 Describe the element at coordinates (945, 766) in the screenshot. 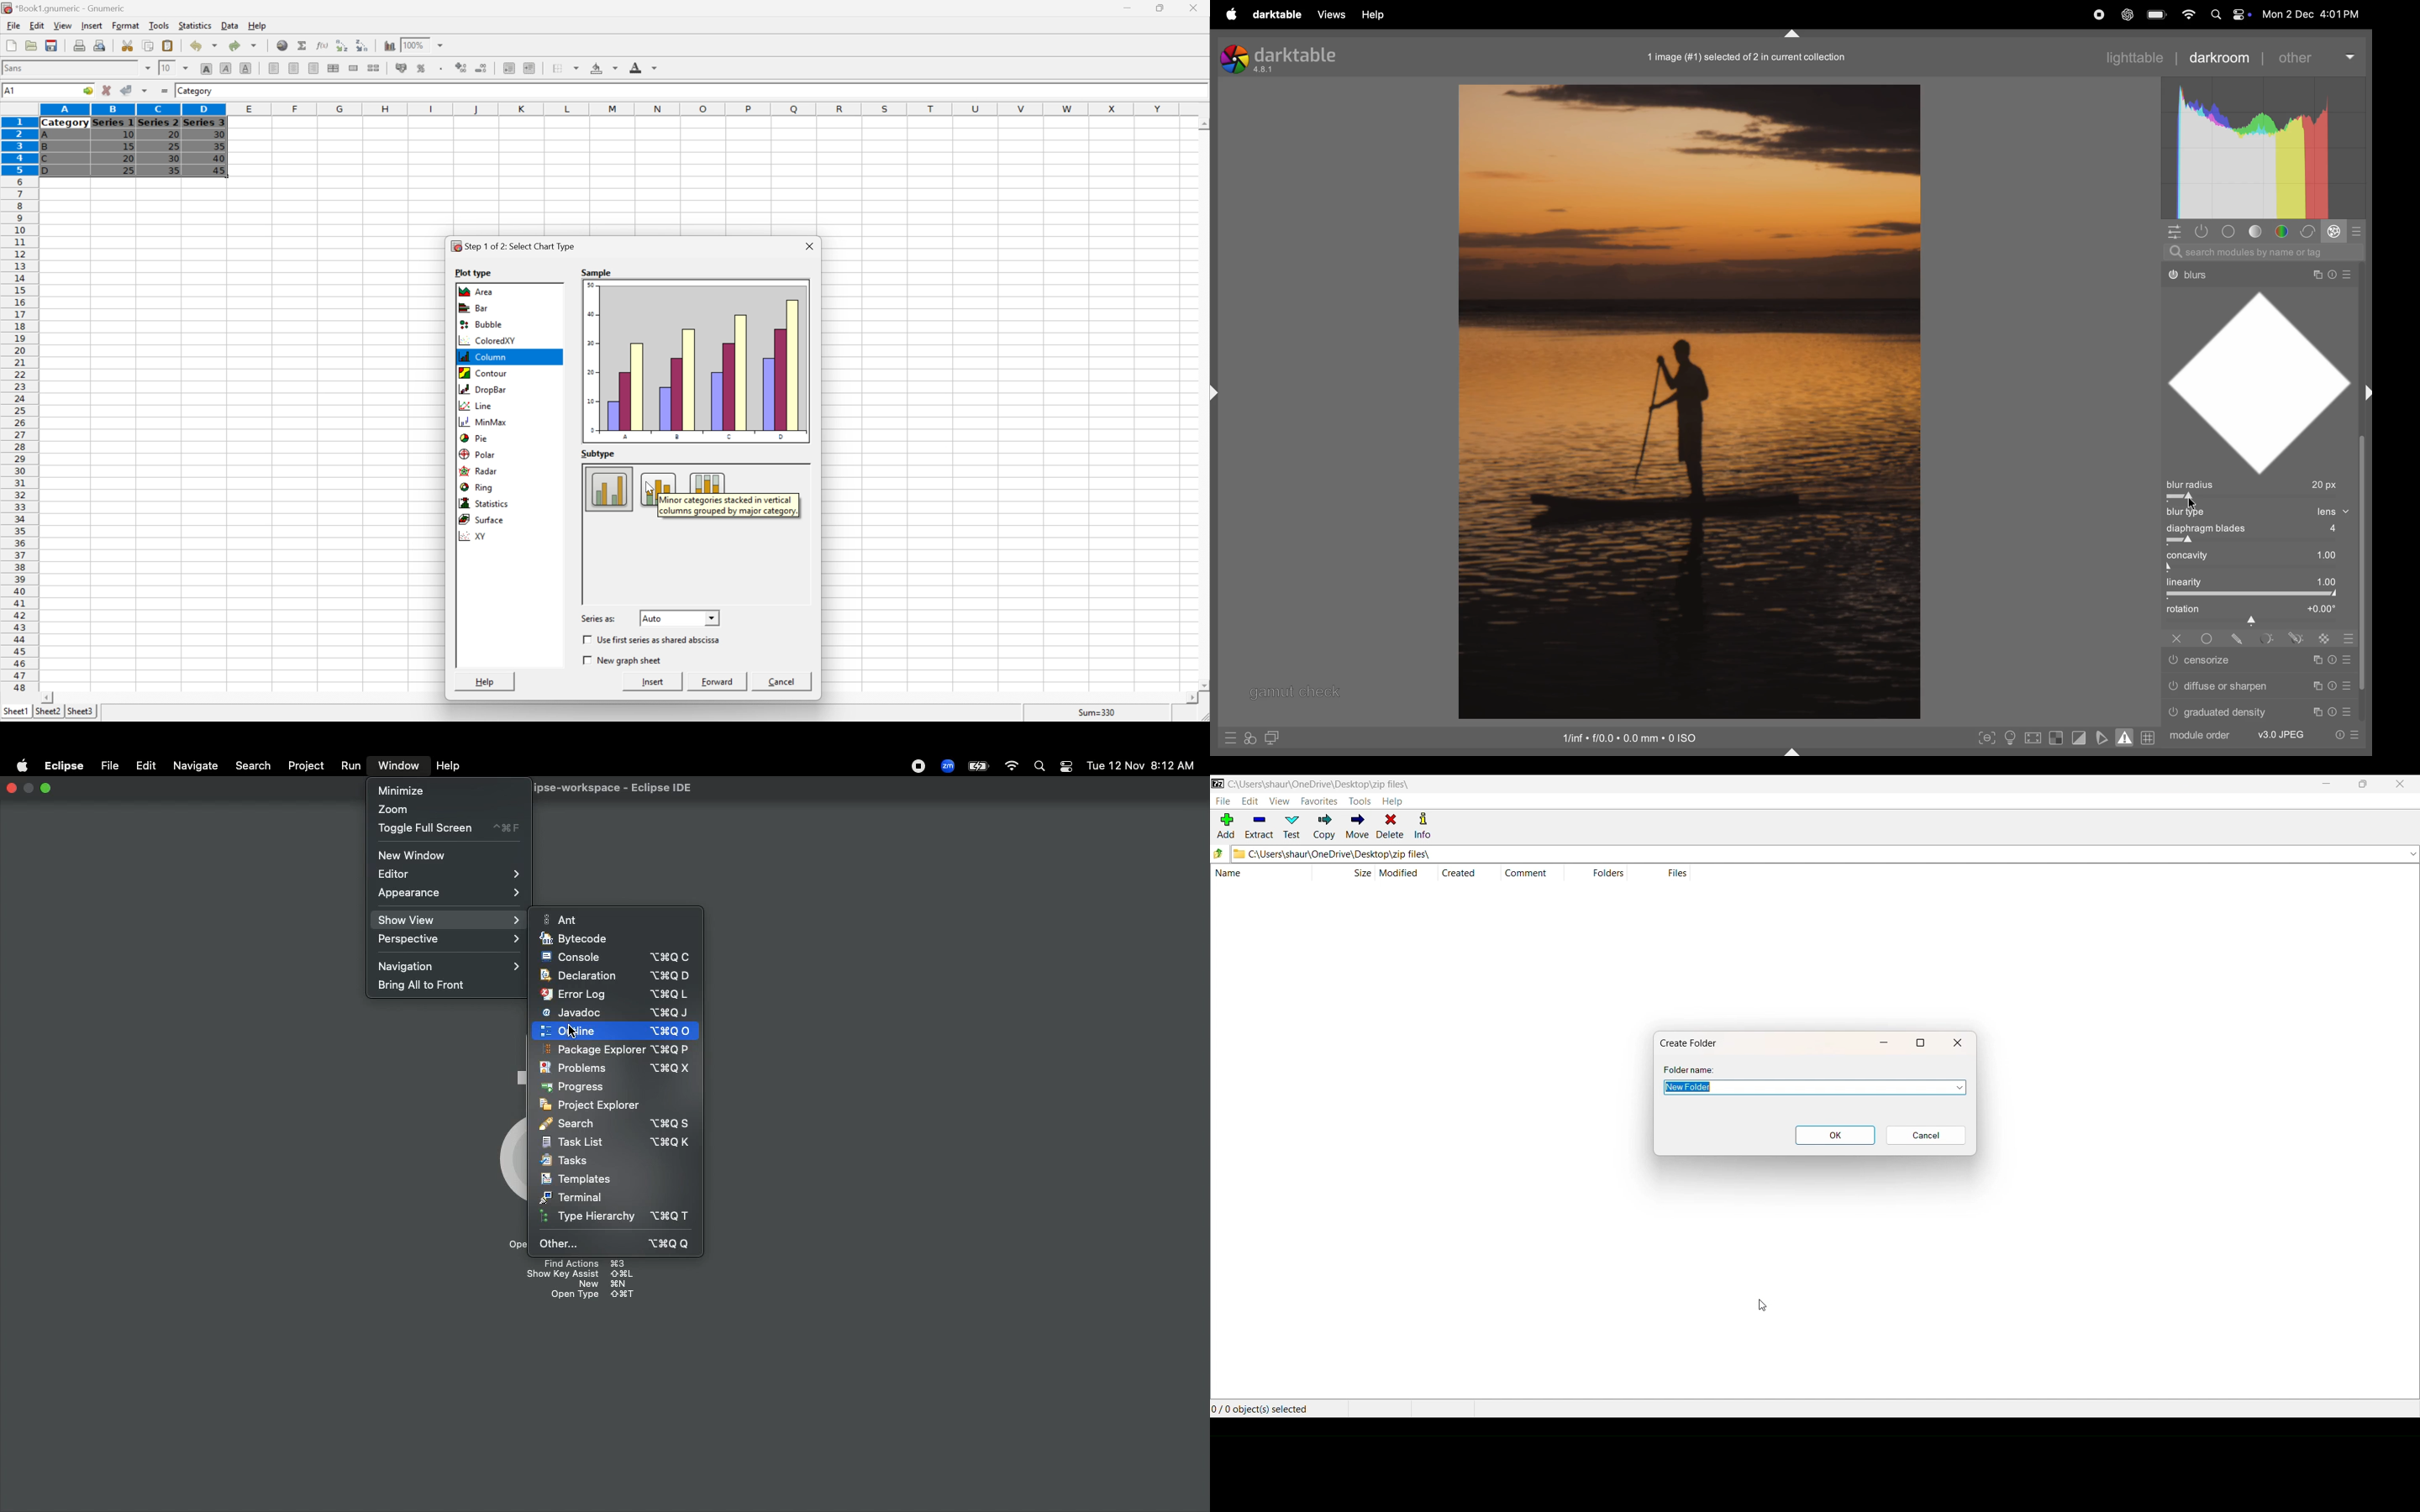

I see `Zoom` at that location.